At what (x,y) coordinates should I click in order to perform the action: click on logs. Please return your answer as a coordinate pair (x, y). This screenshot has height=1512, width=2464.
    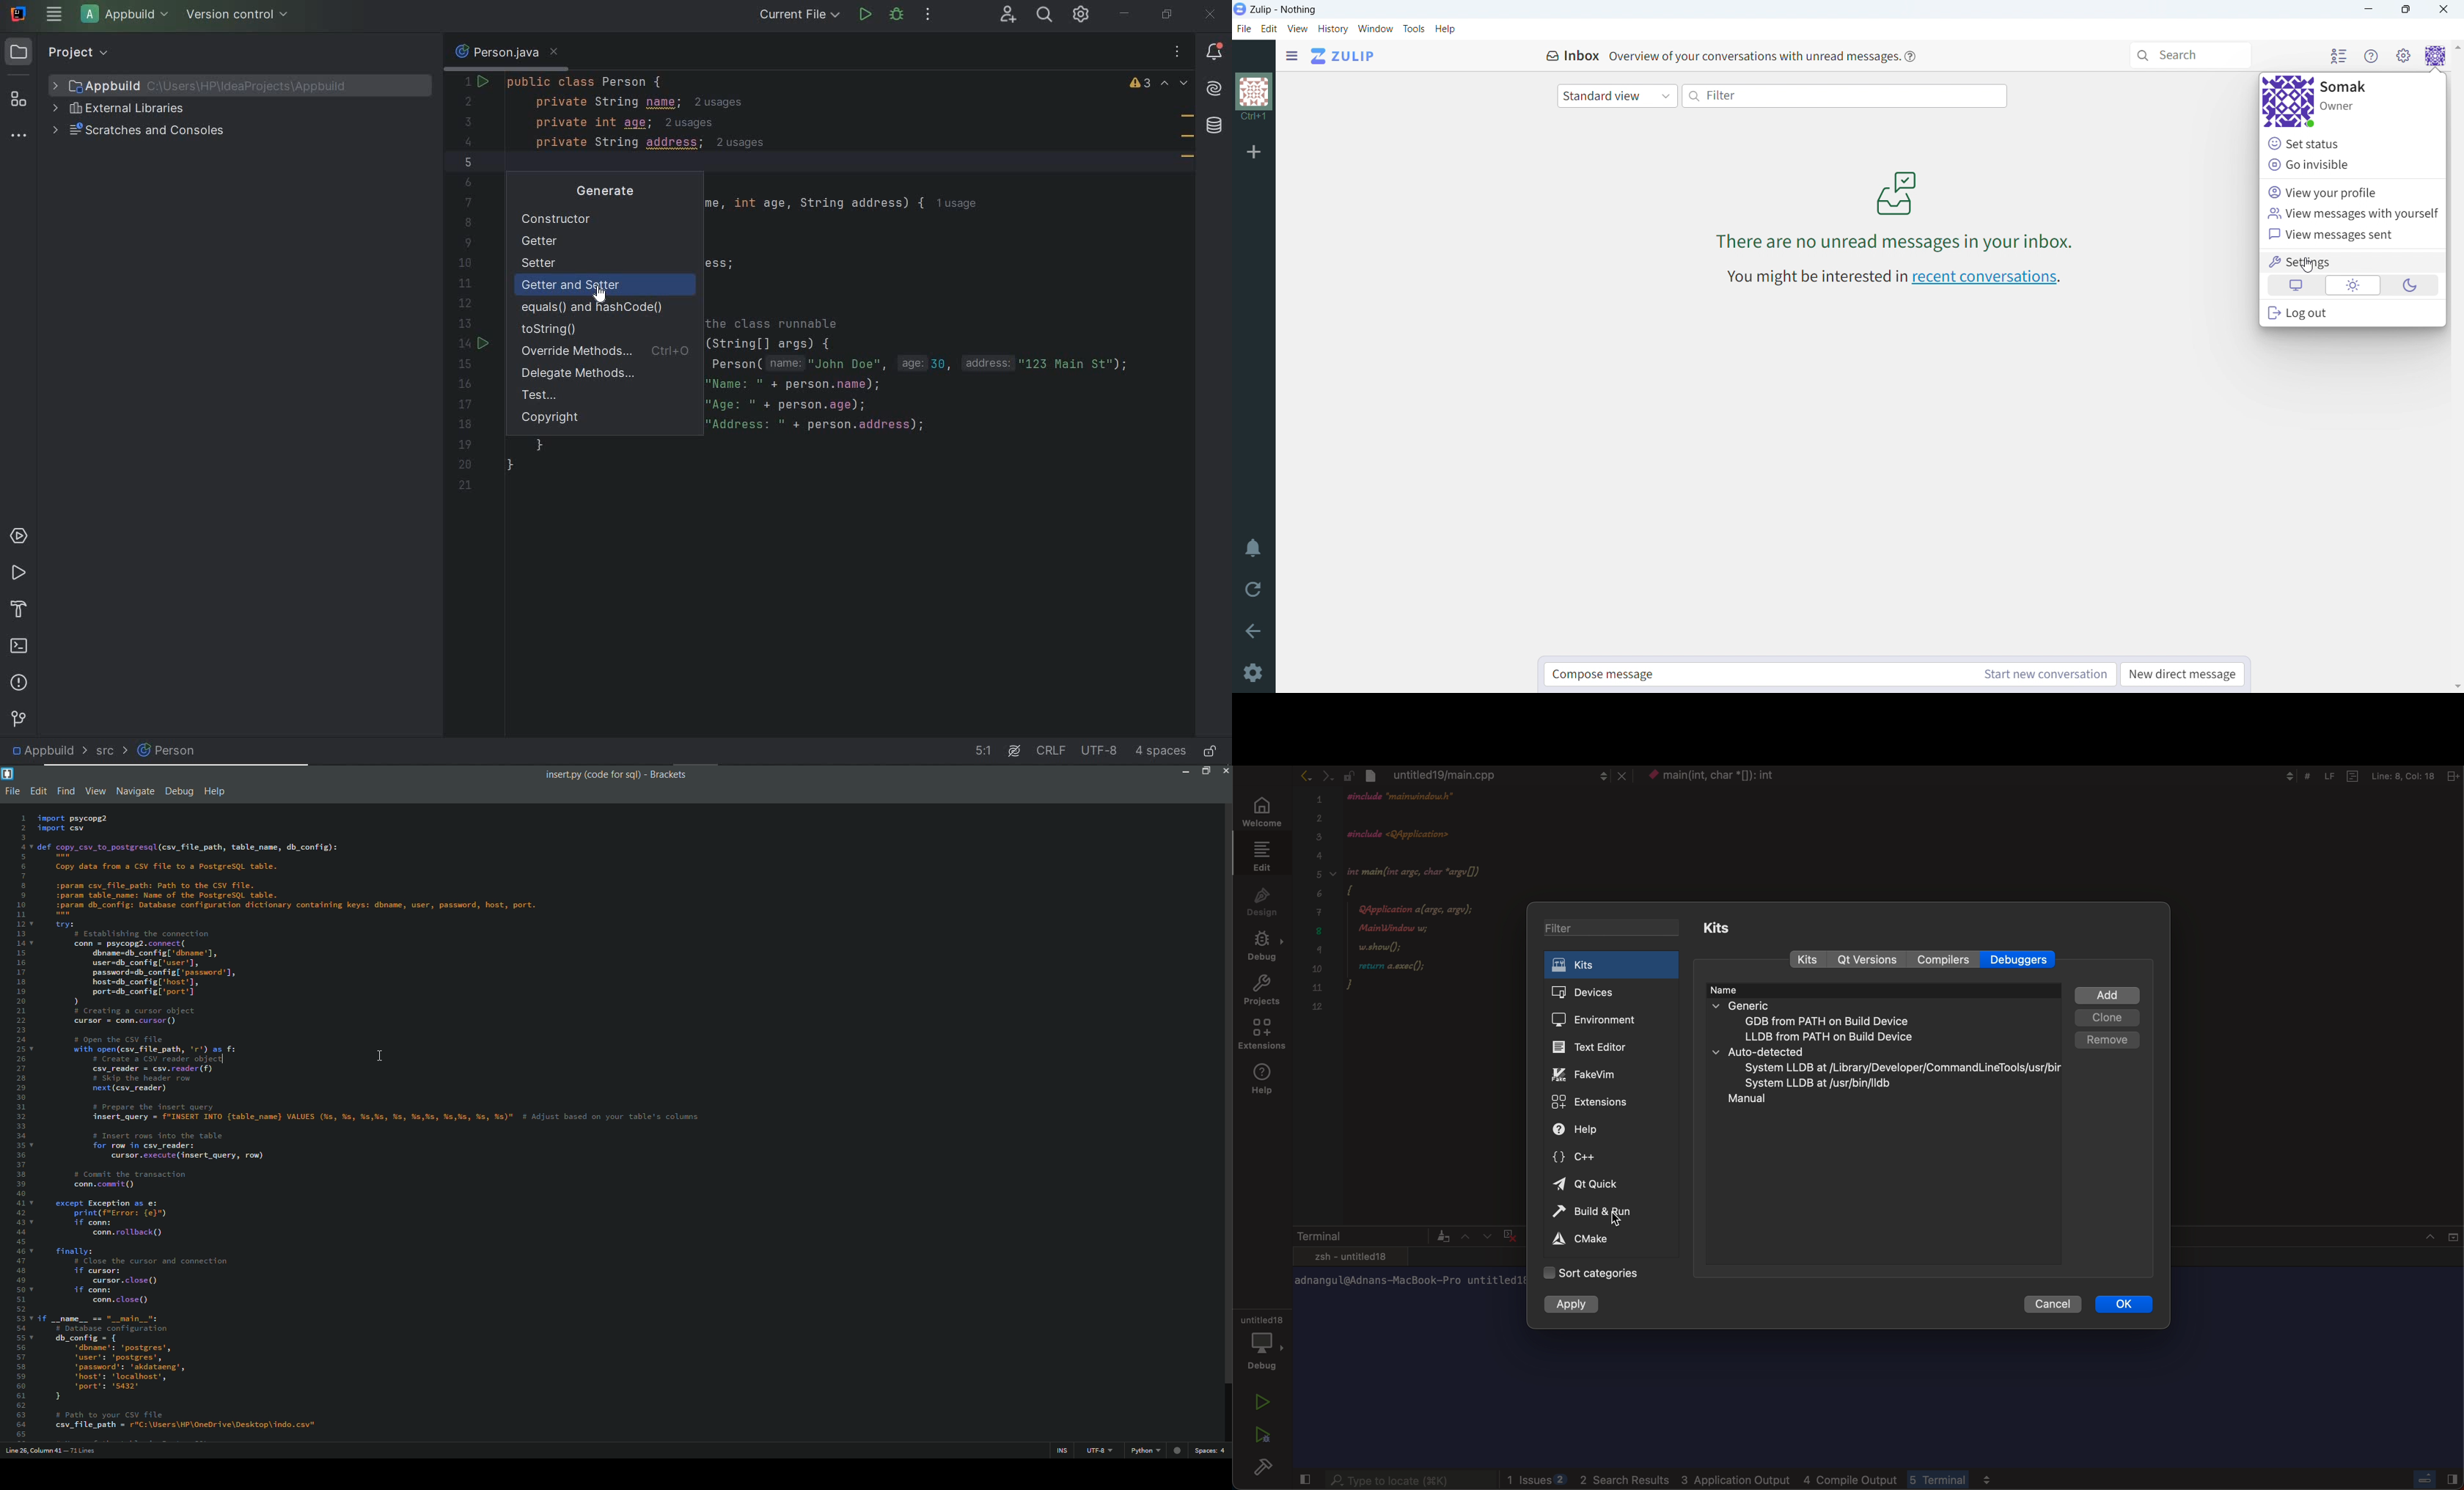
    Looking at the image, I should click on (1753, 1477).